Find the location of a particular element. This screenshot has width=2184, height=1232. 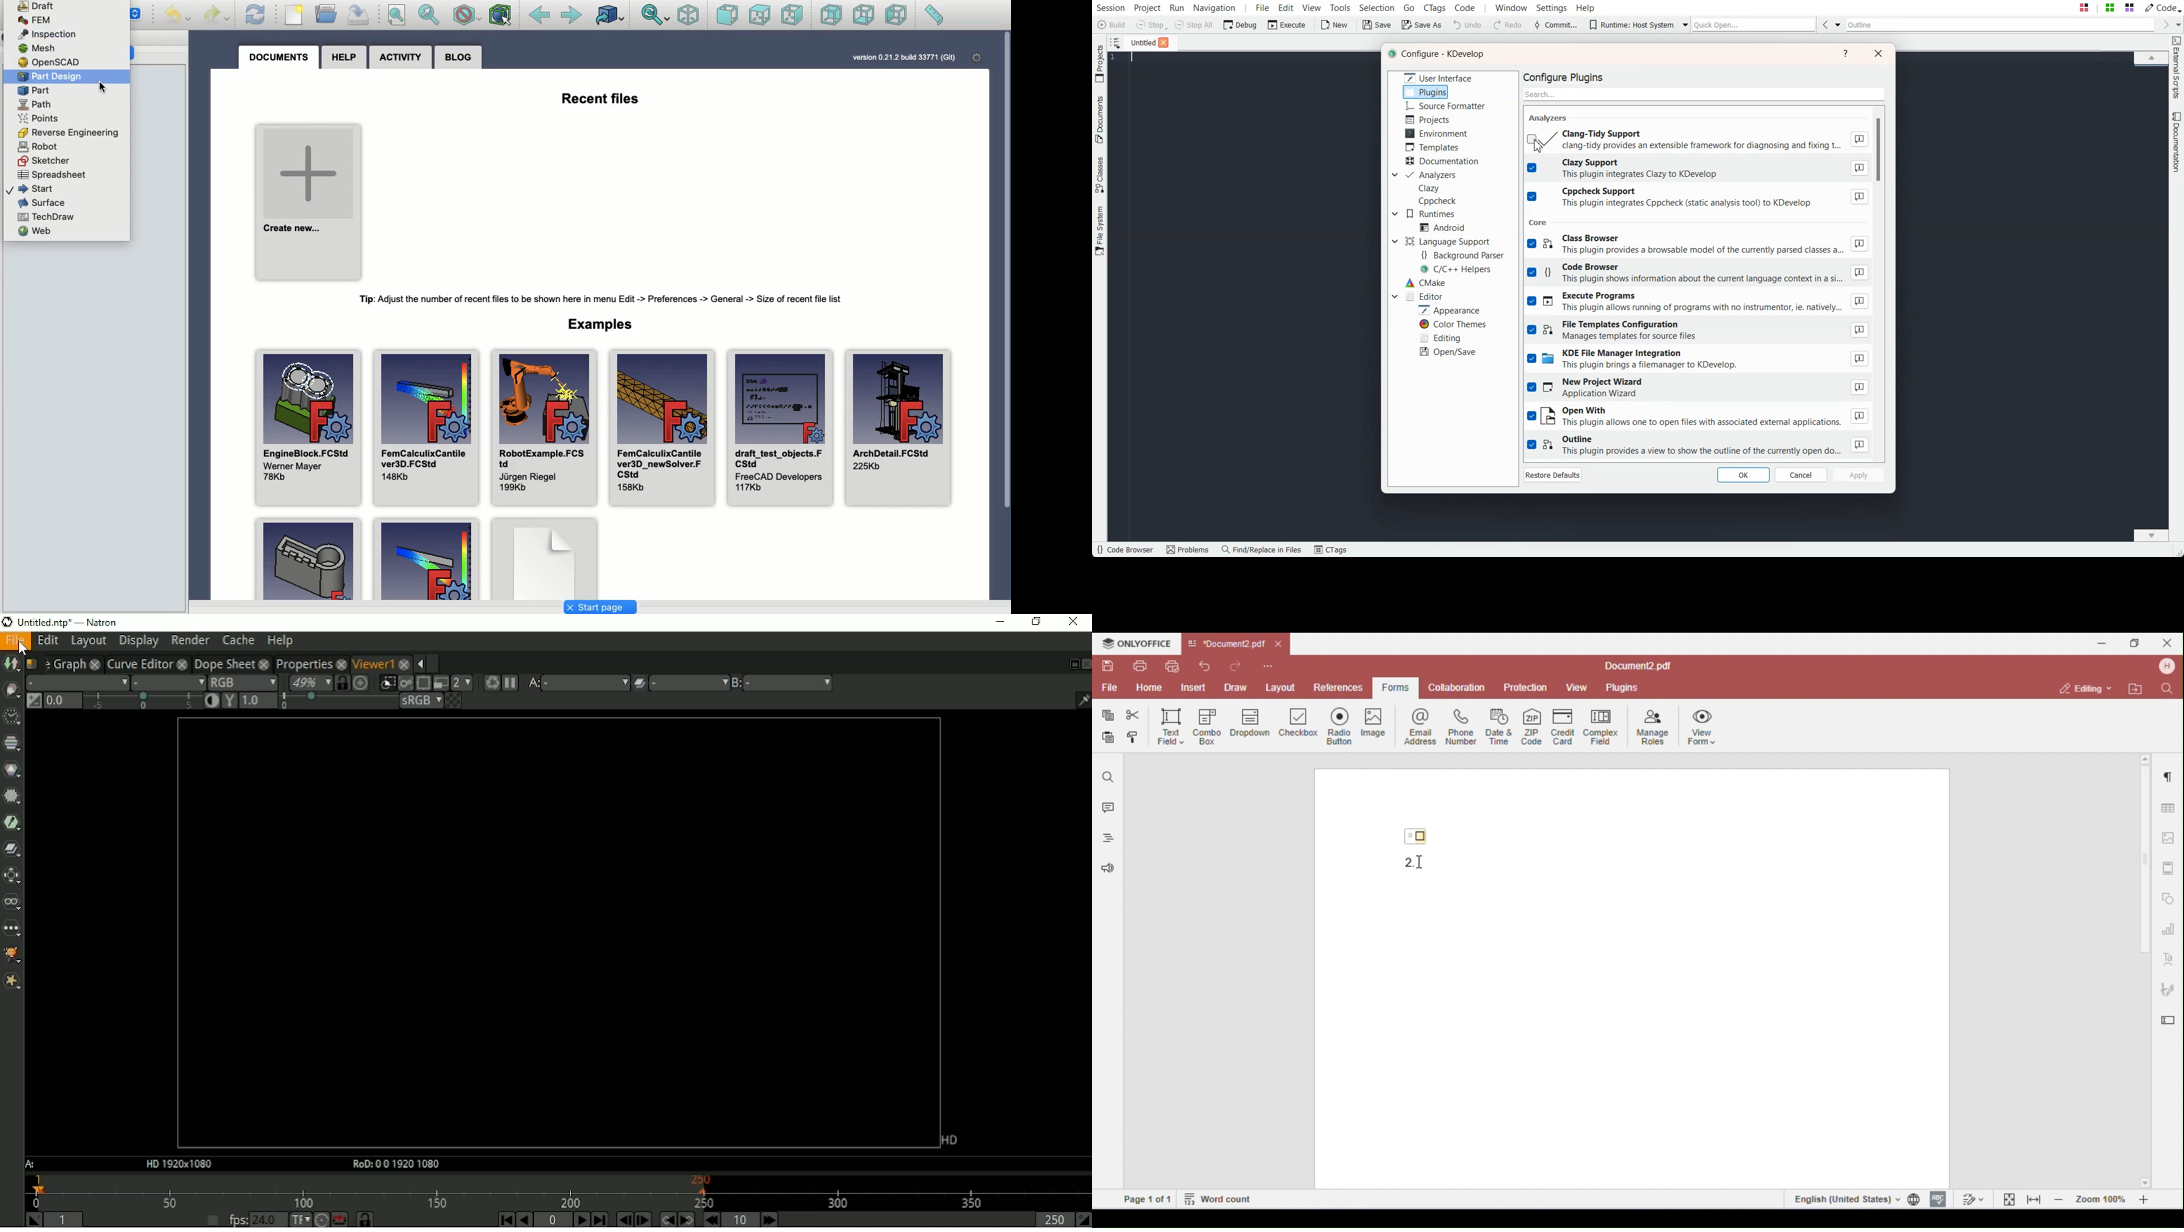

Fit all is located at coordinates (396, 16).